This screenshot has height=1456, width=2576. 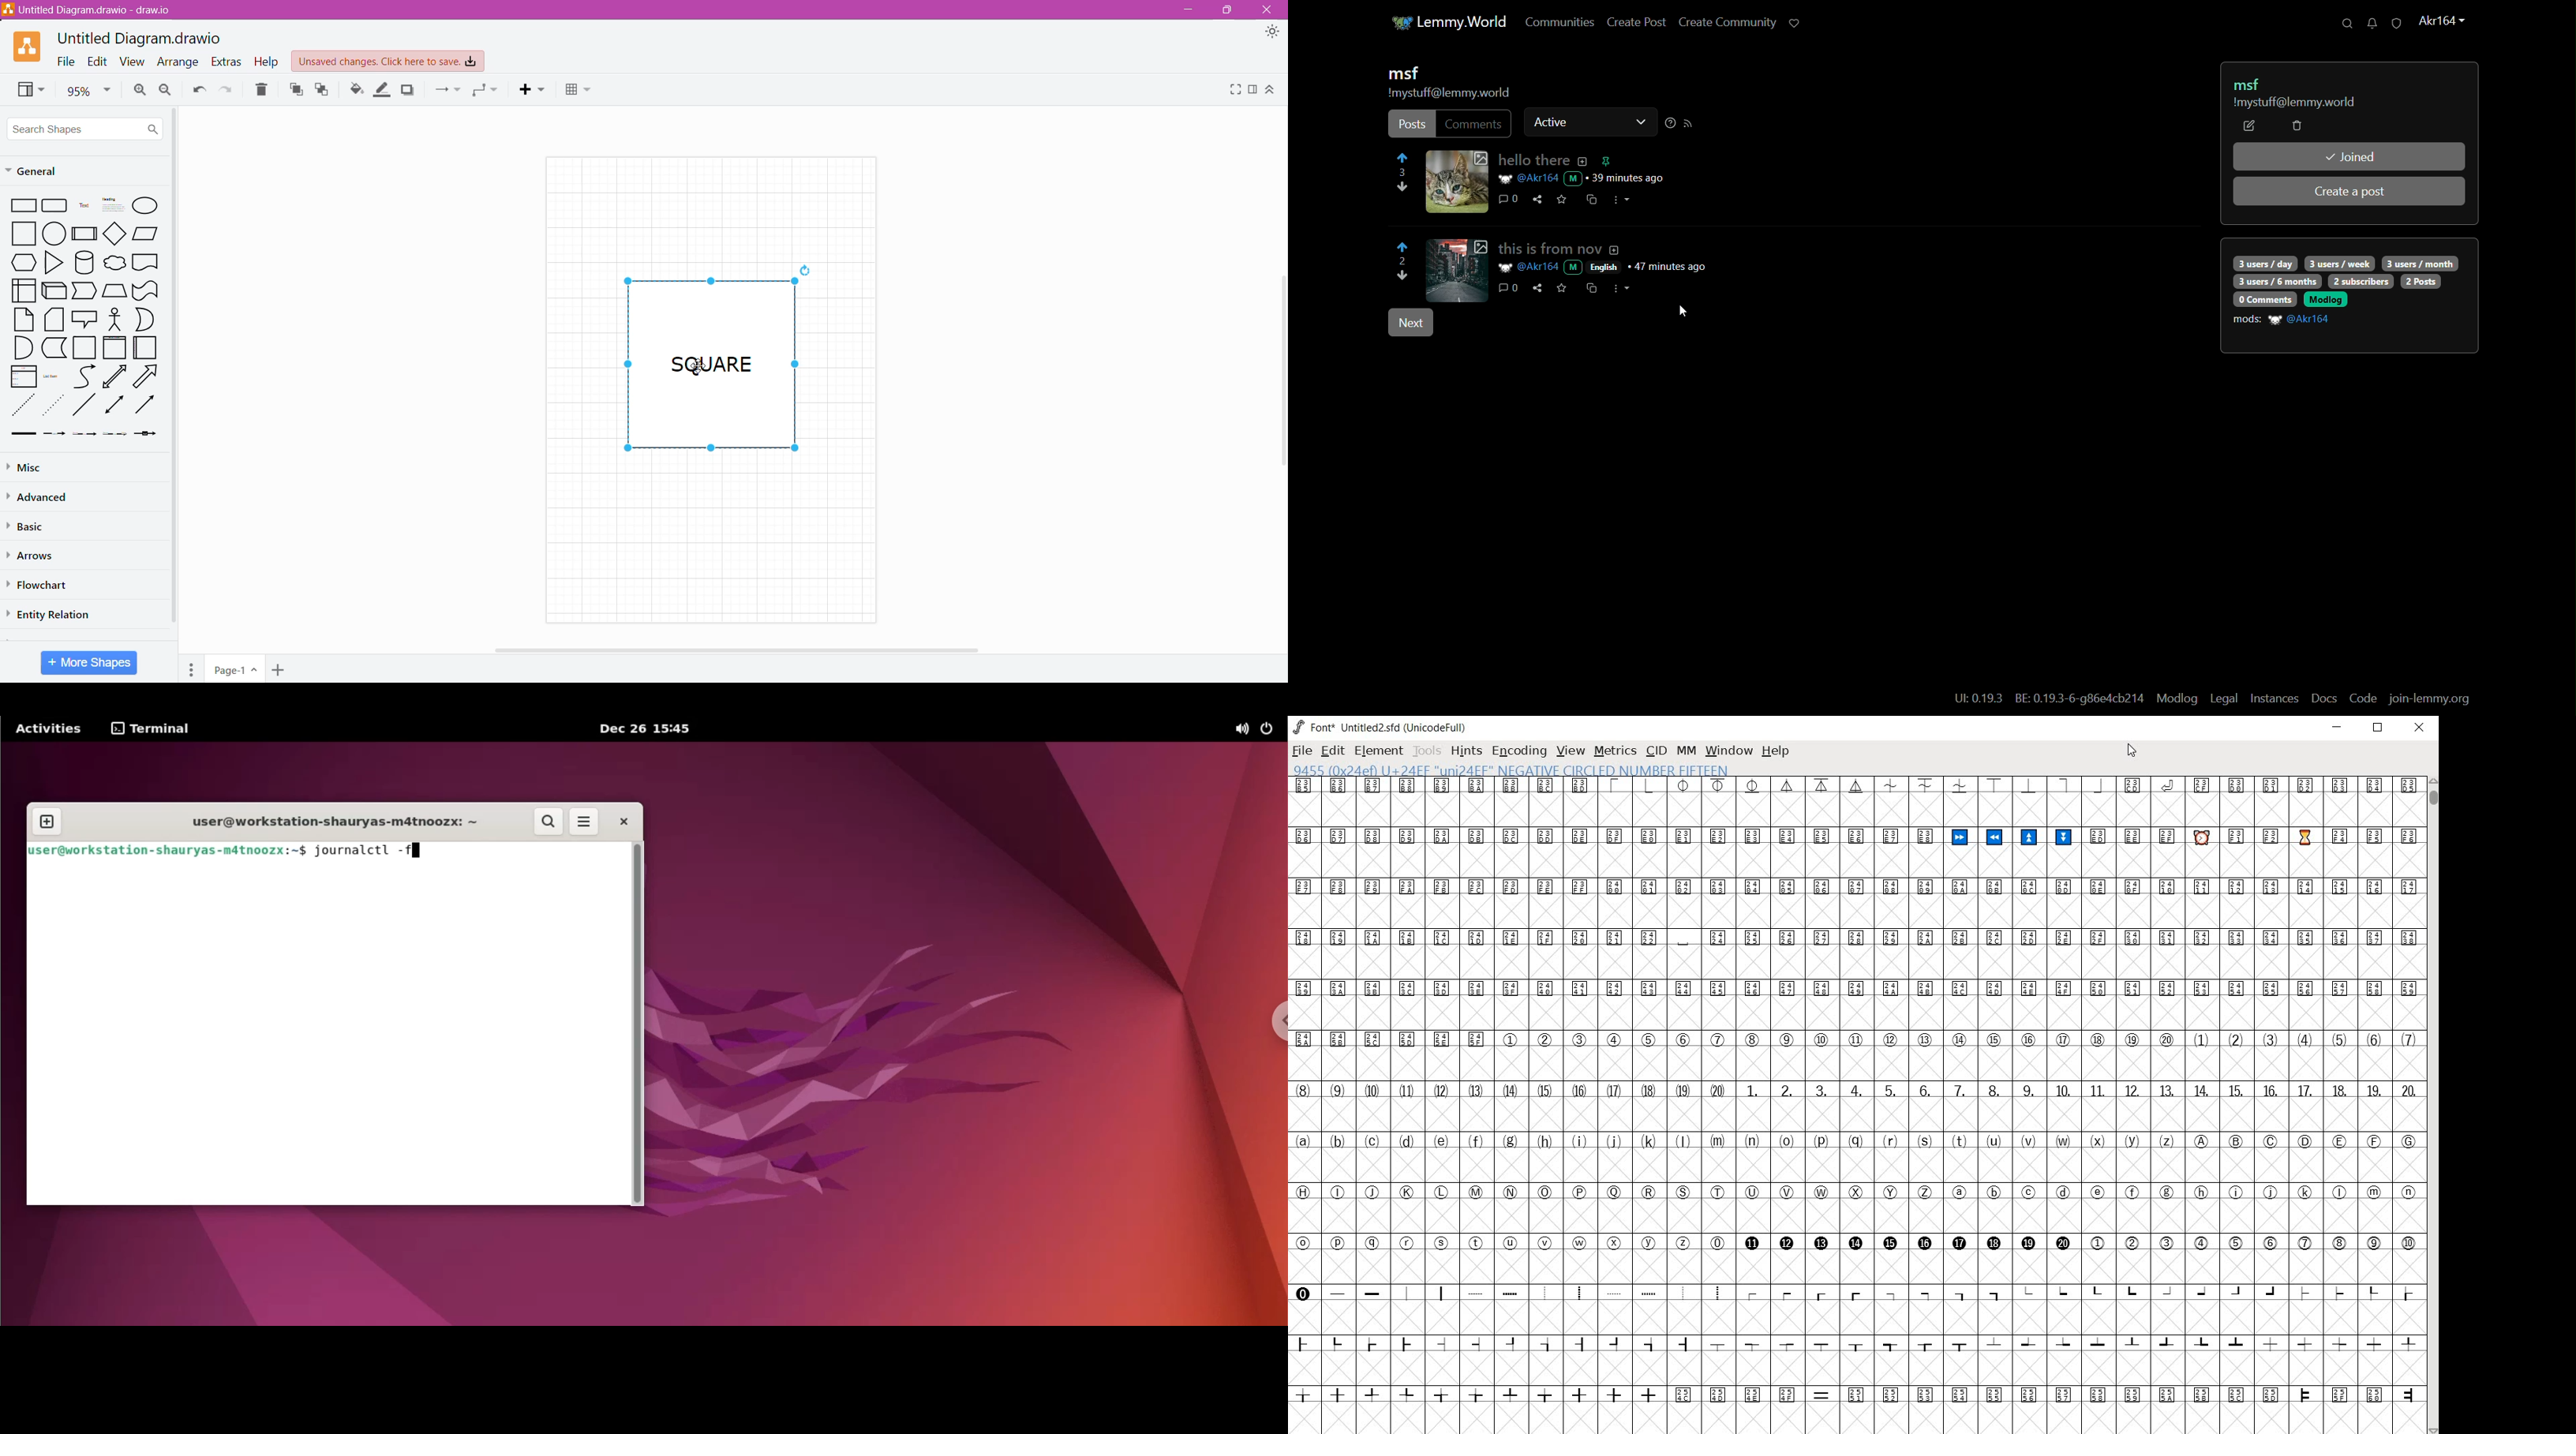 I want to click on Frame, so click(x=115, y=347).